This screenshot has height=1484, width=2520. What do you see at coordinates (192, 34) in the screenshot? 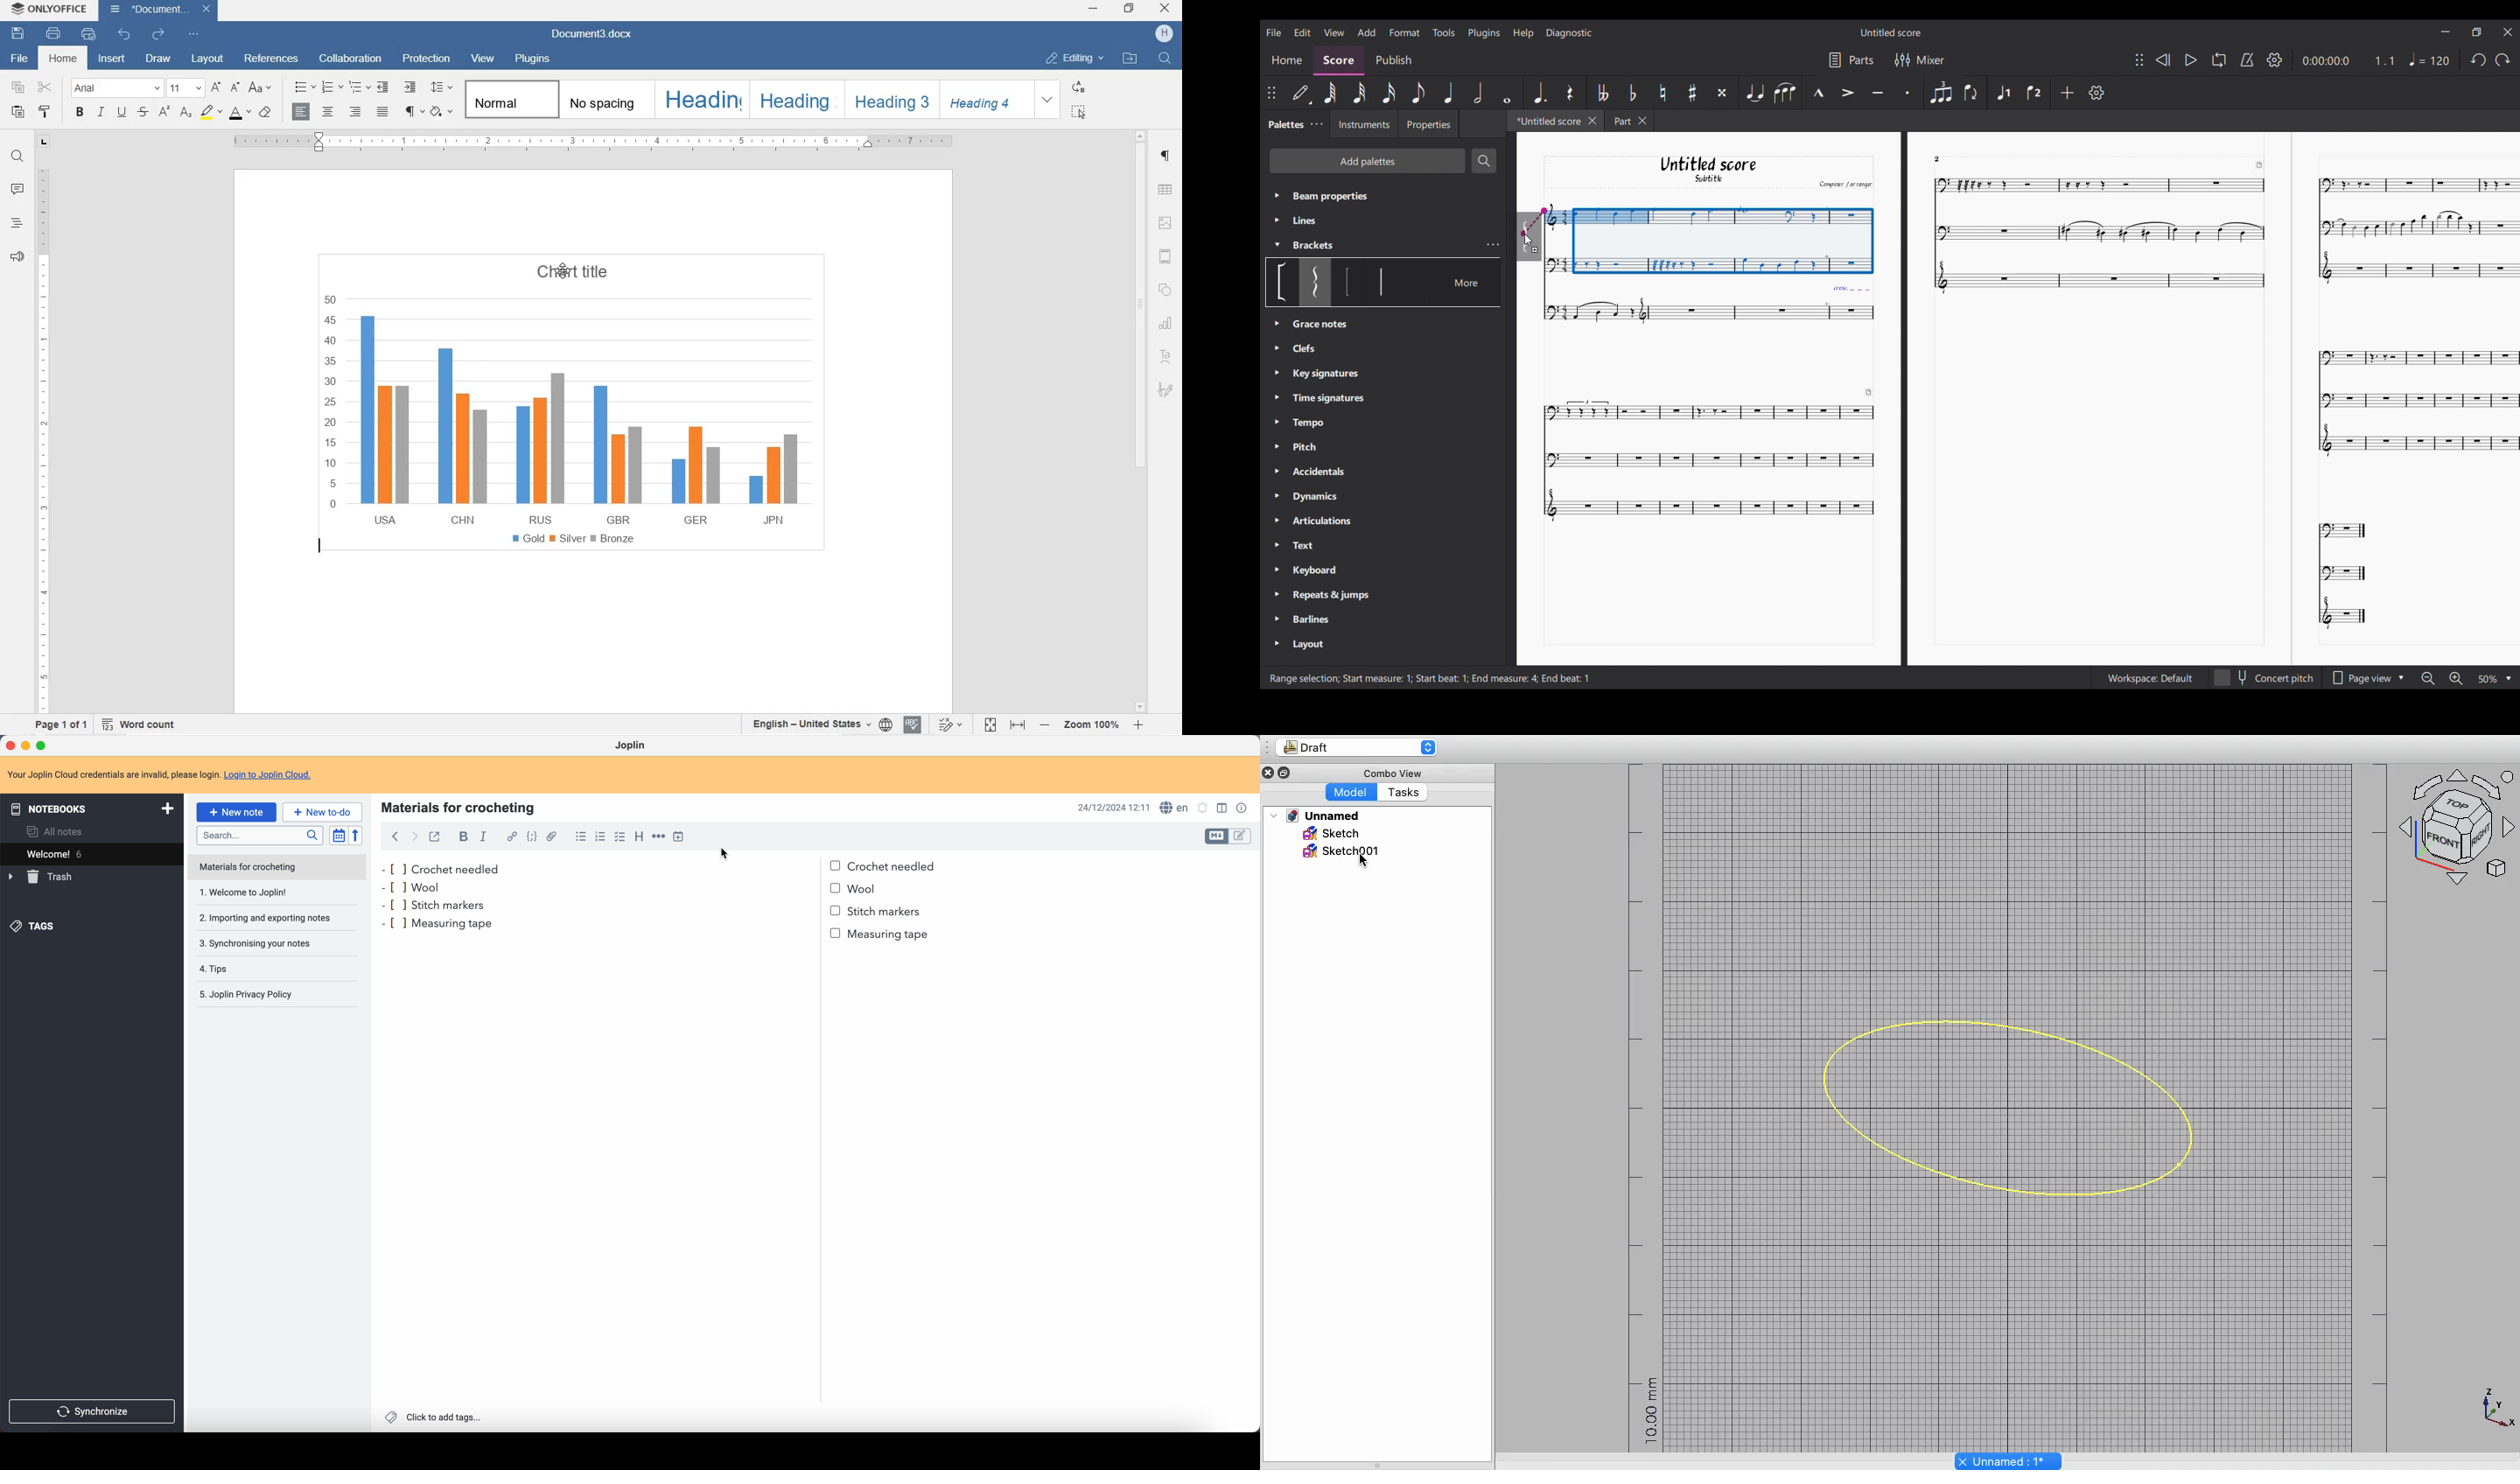
I see `CUSTOMIZE QUICK ACCESS TOOLBAR` at bounding box center [192, 34].